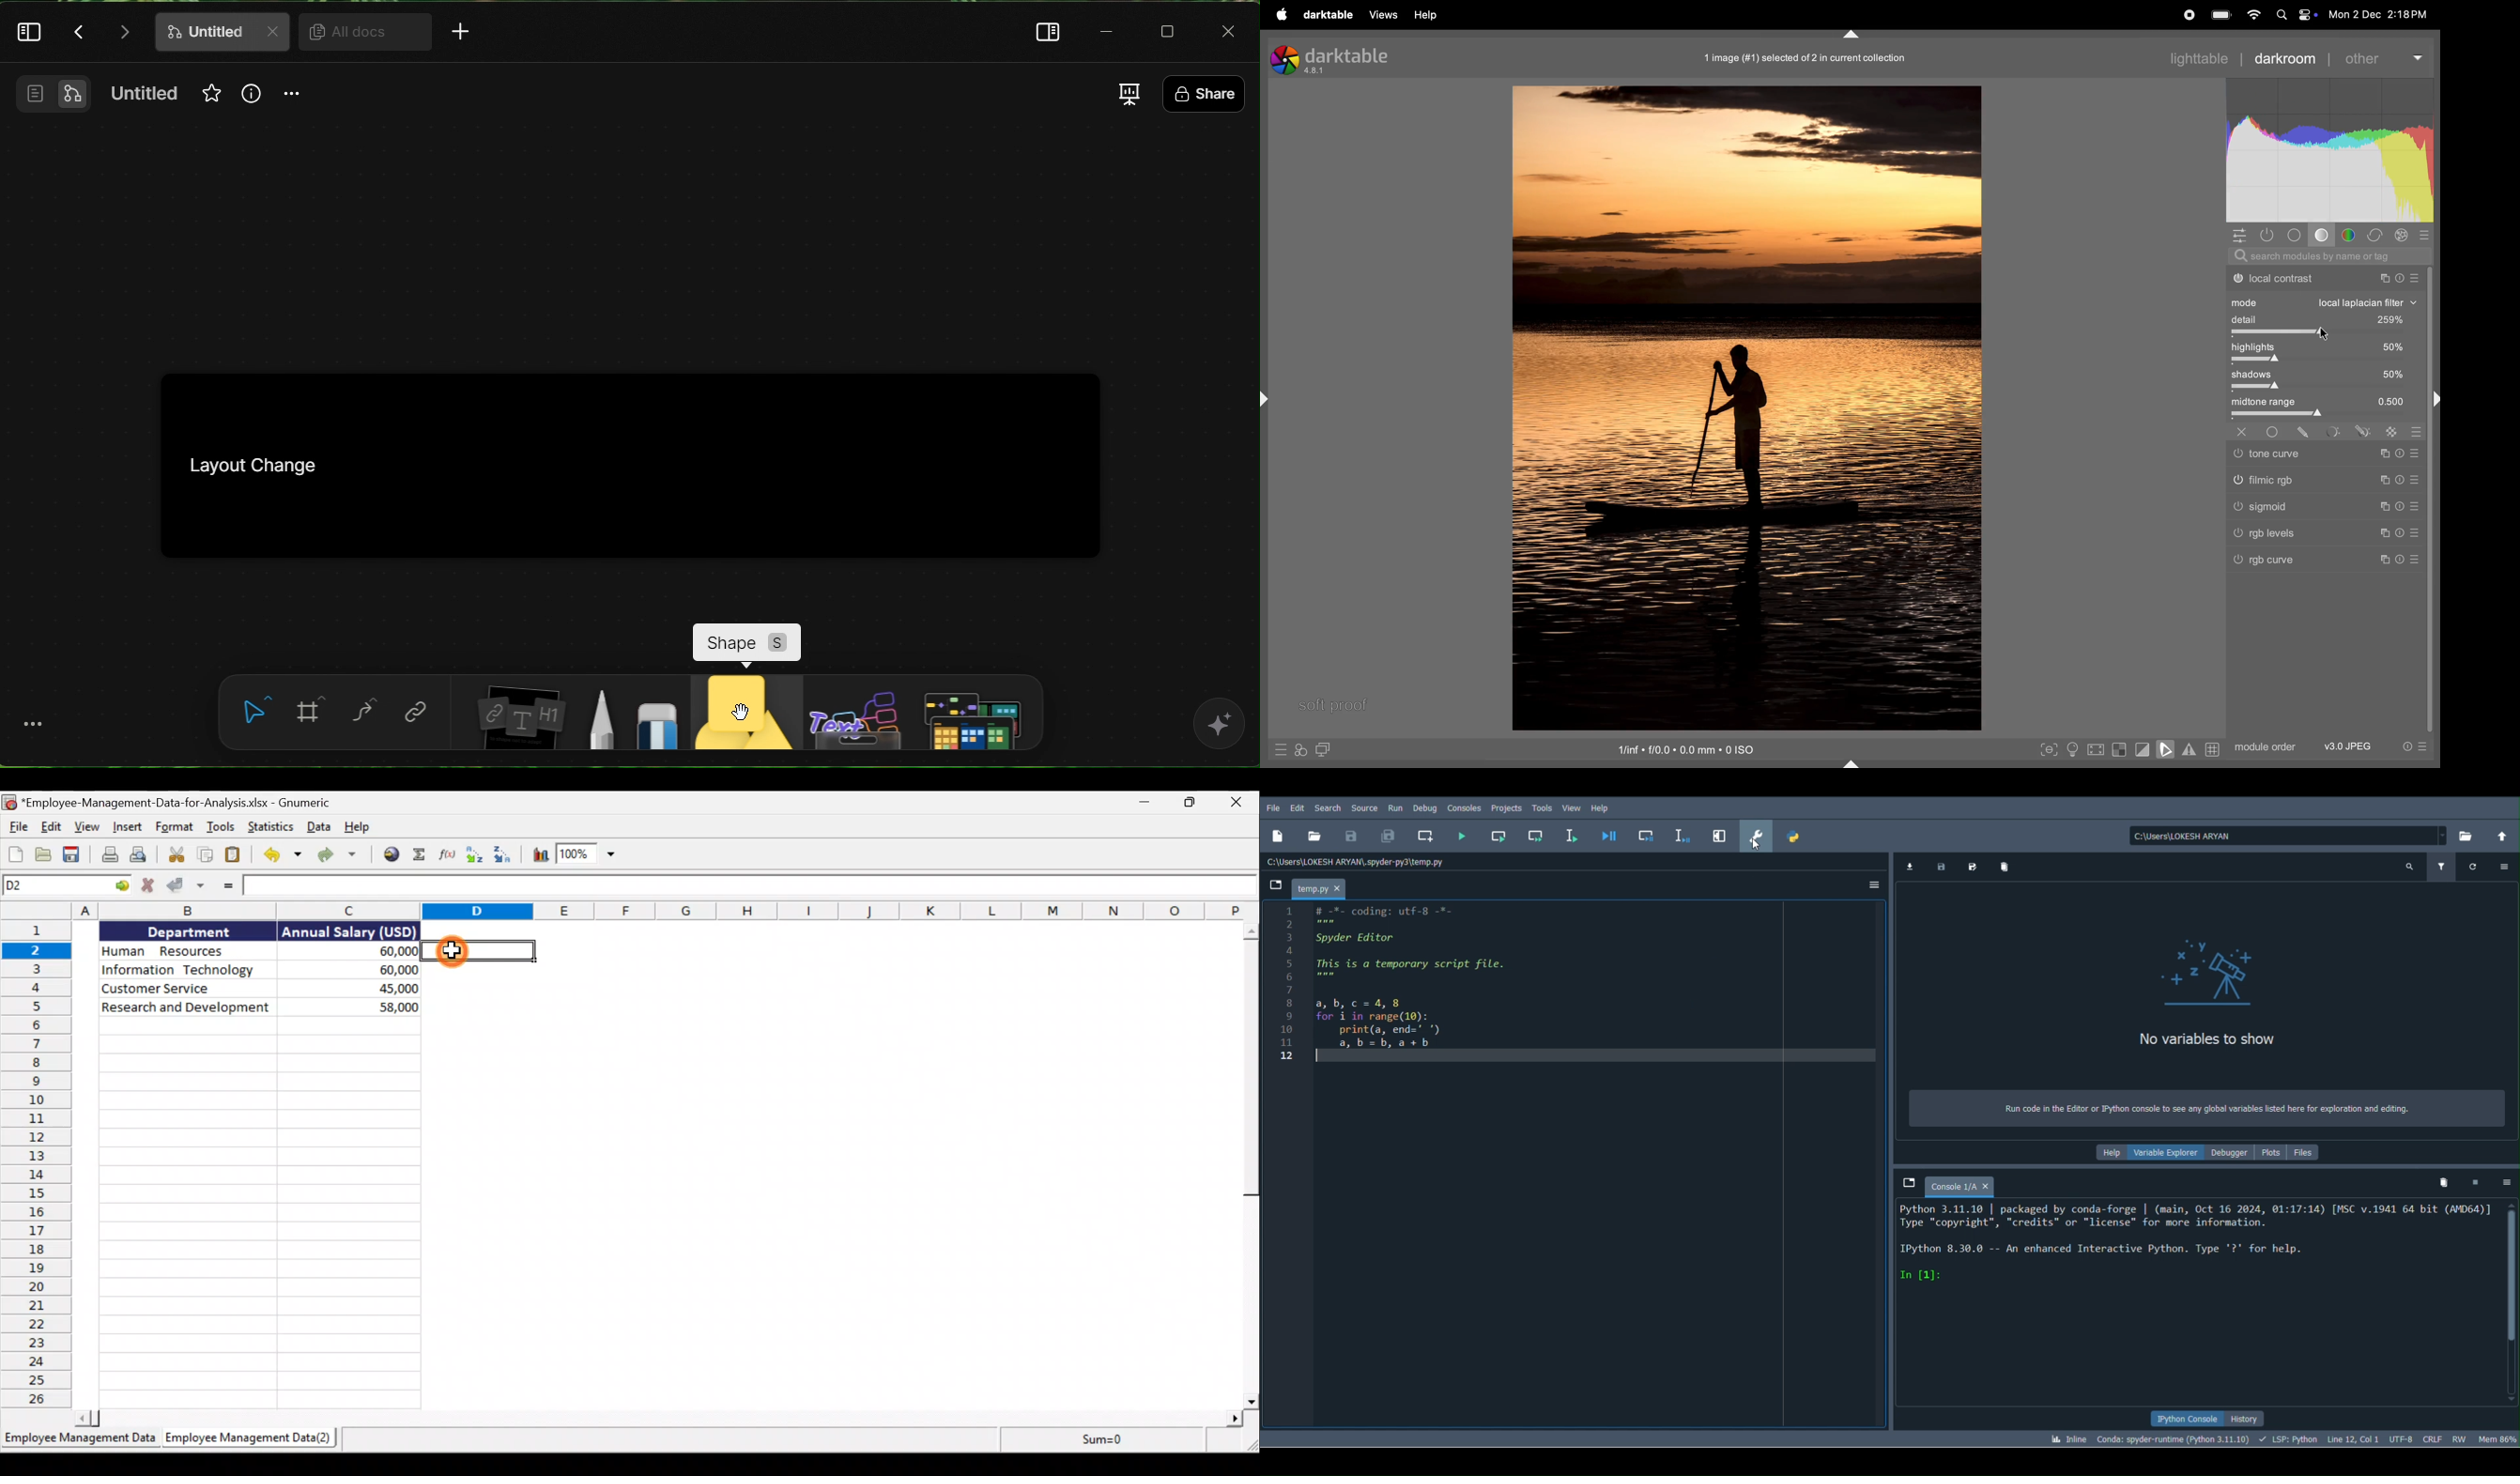  What do you see at coordinates (2250, 1416) in the screenshot?
I see `History` at bounding box center [2250, 1416].